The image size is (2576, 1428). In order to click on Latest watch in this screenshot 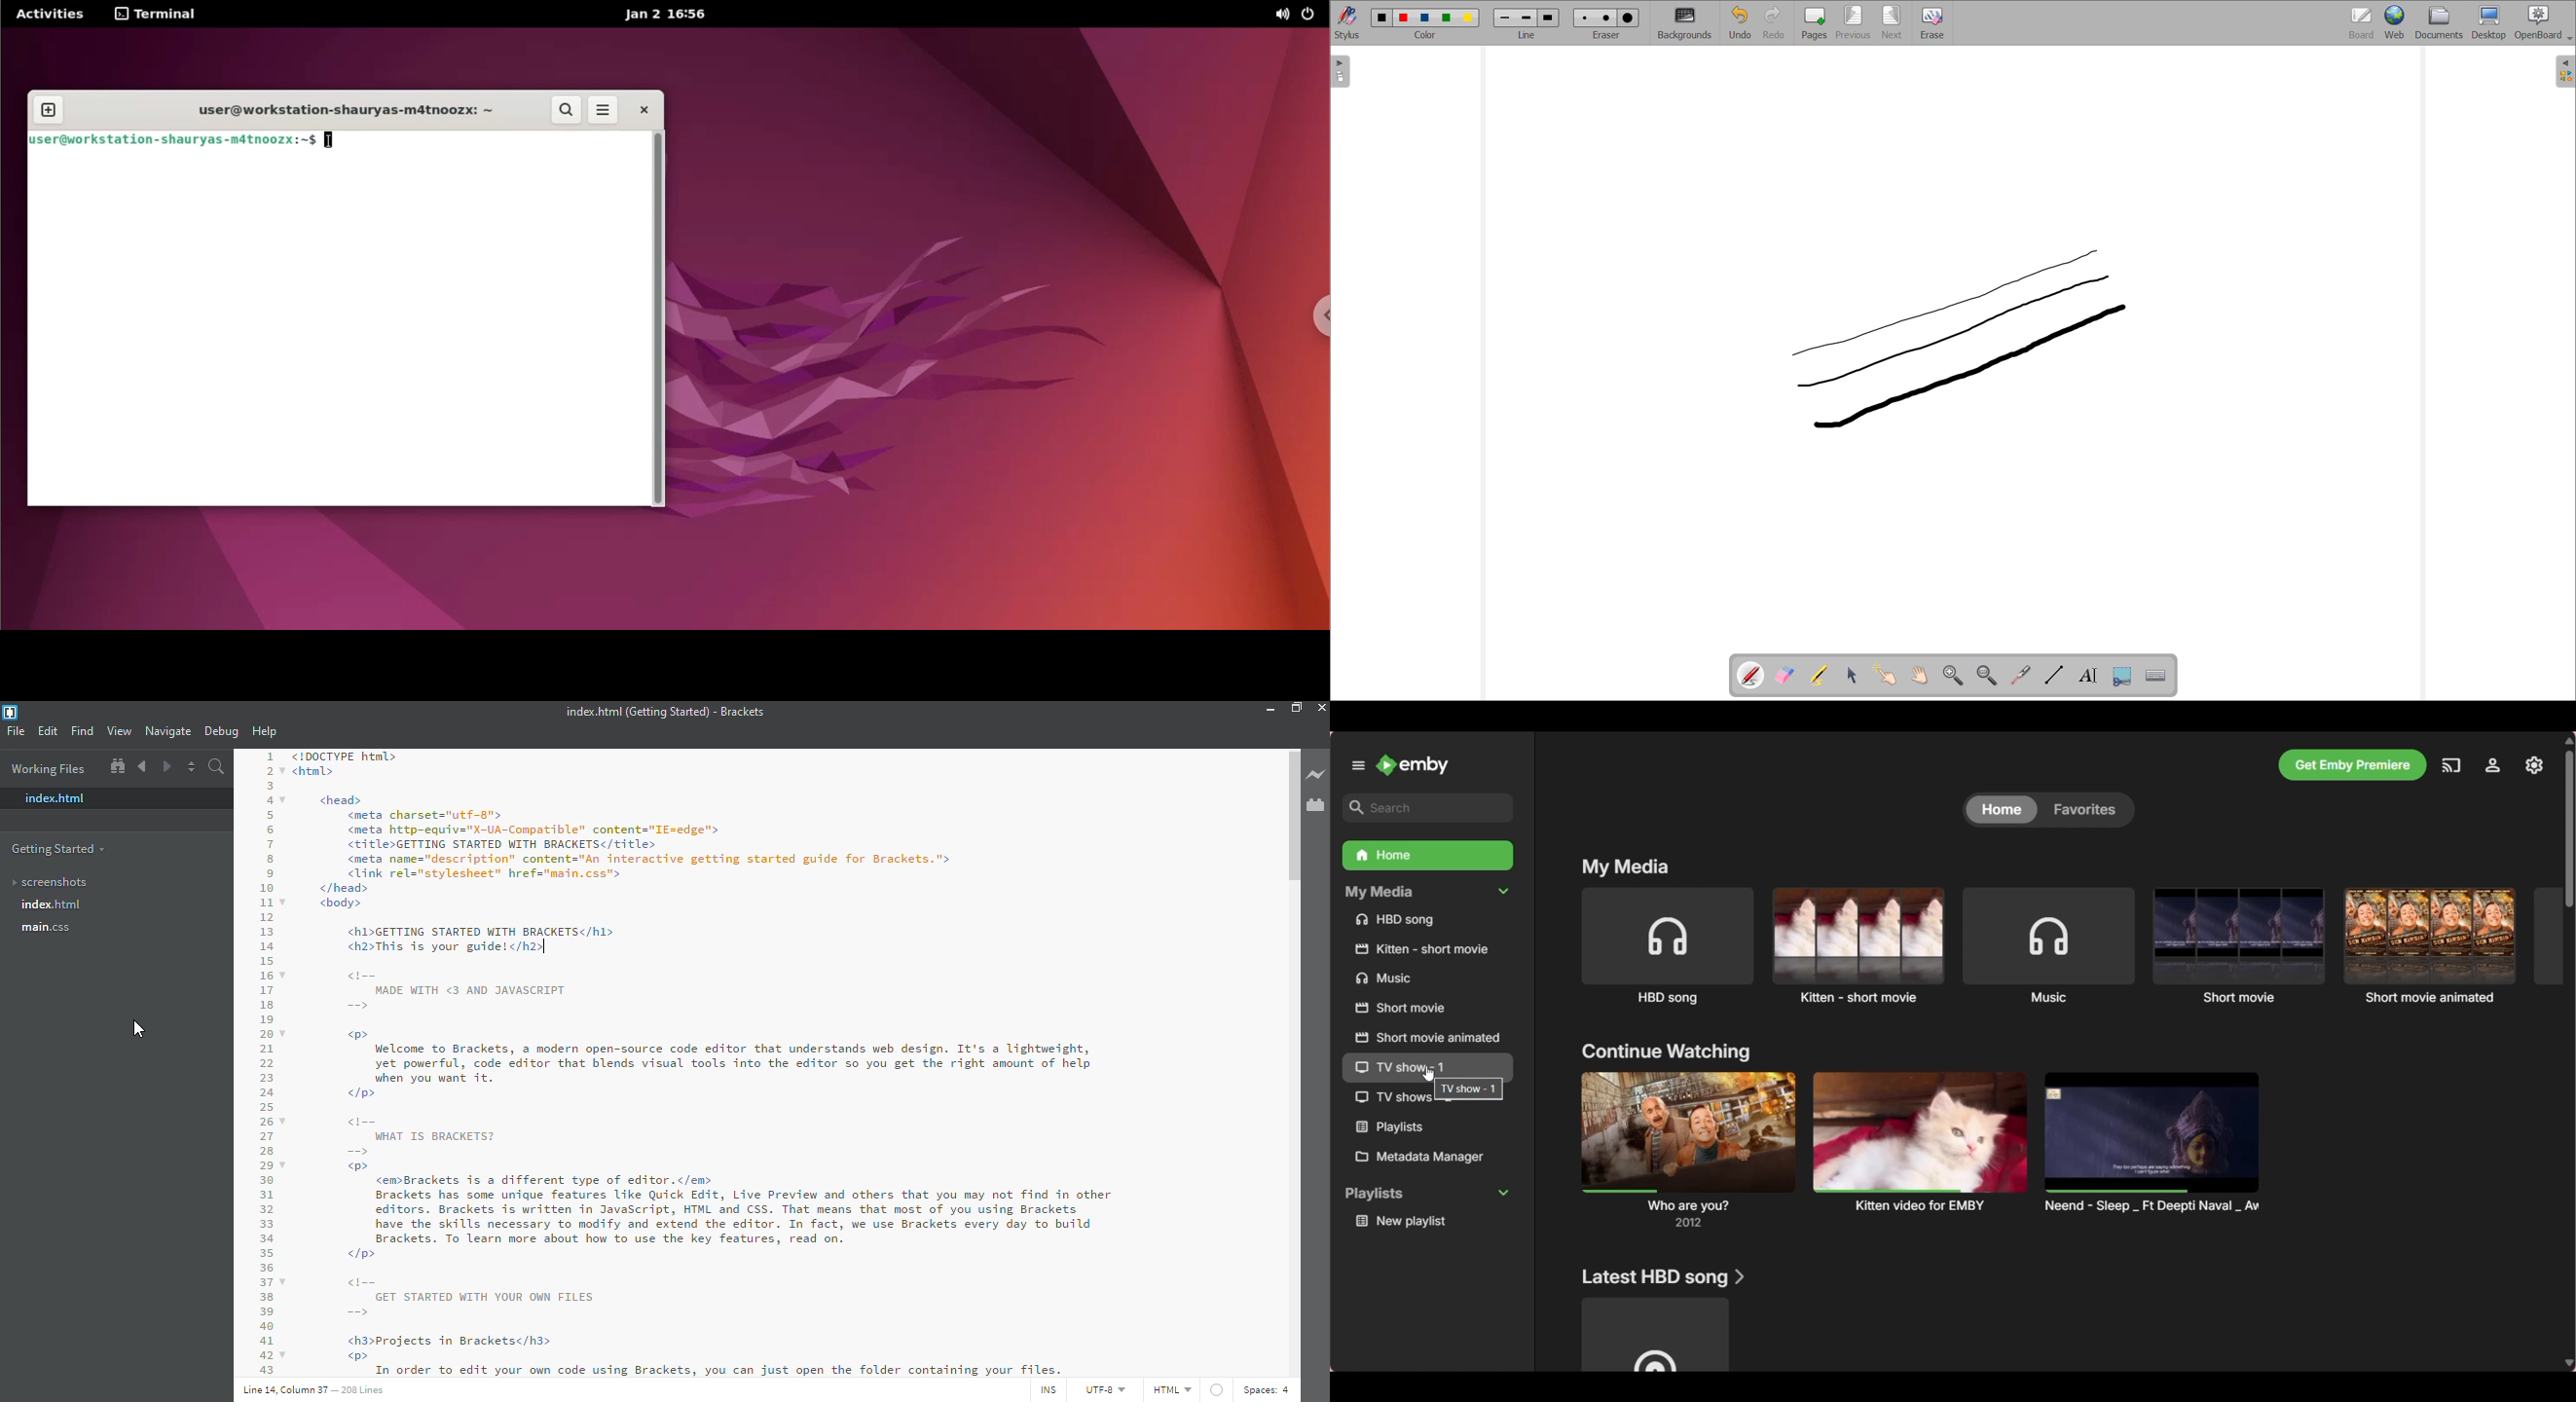, I will do `click(1920, 1143)`.